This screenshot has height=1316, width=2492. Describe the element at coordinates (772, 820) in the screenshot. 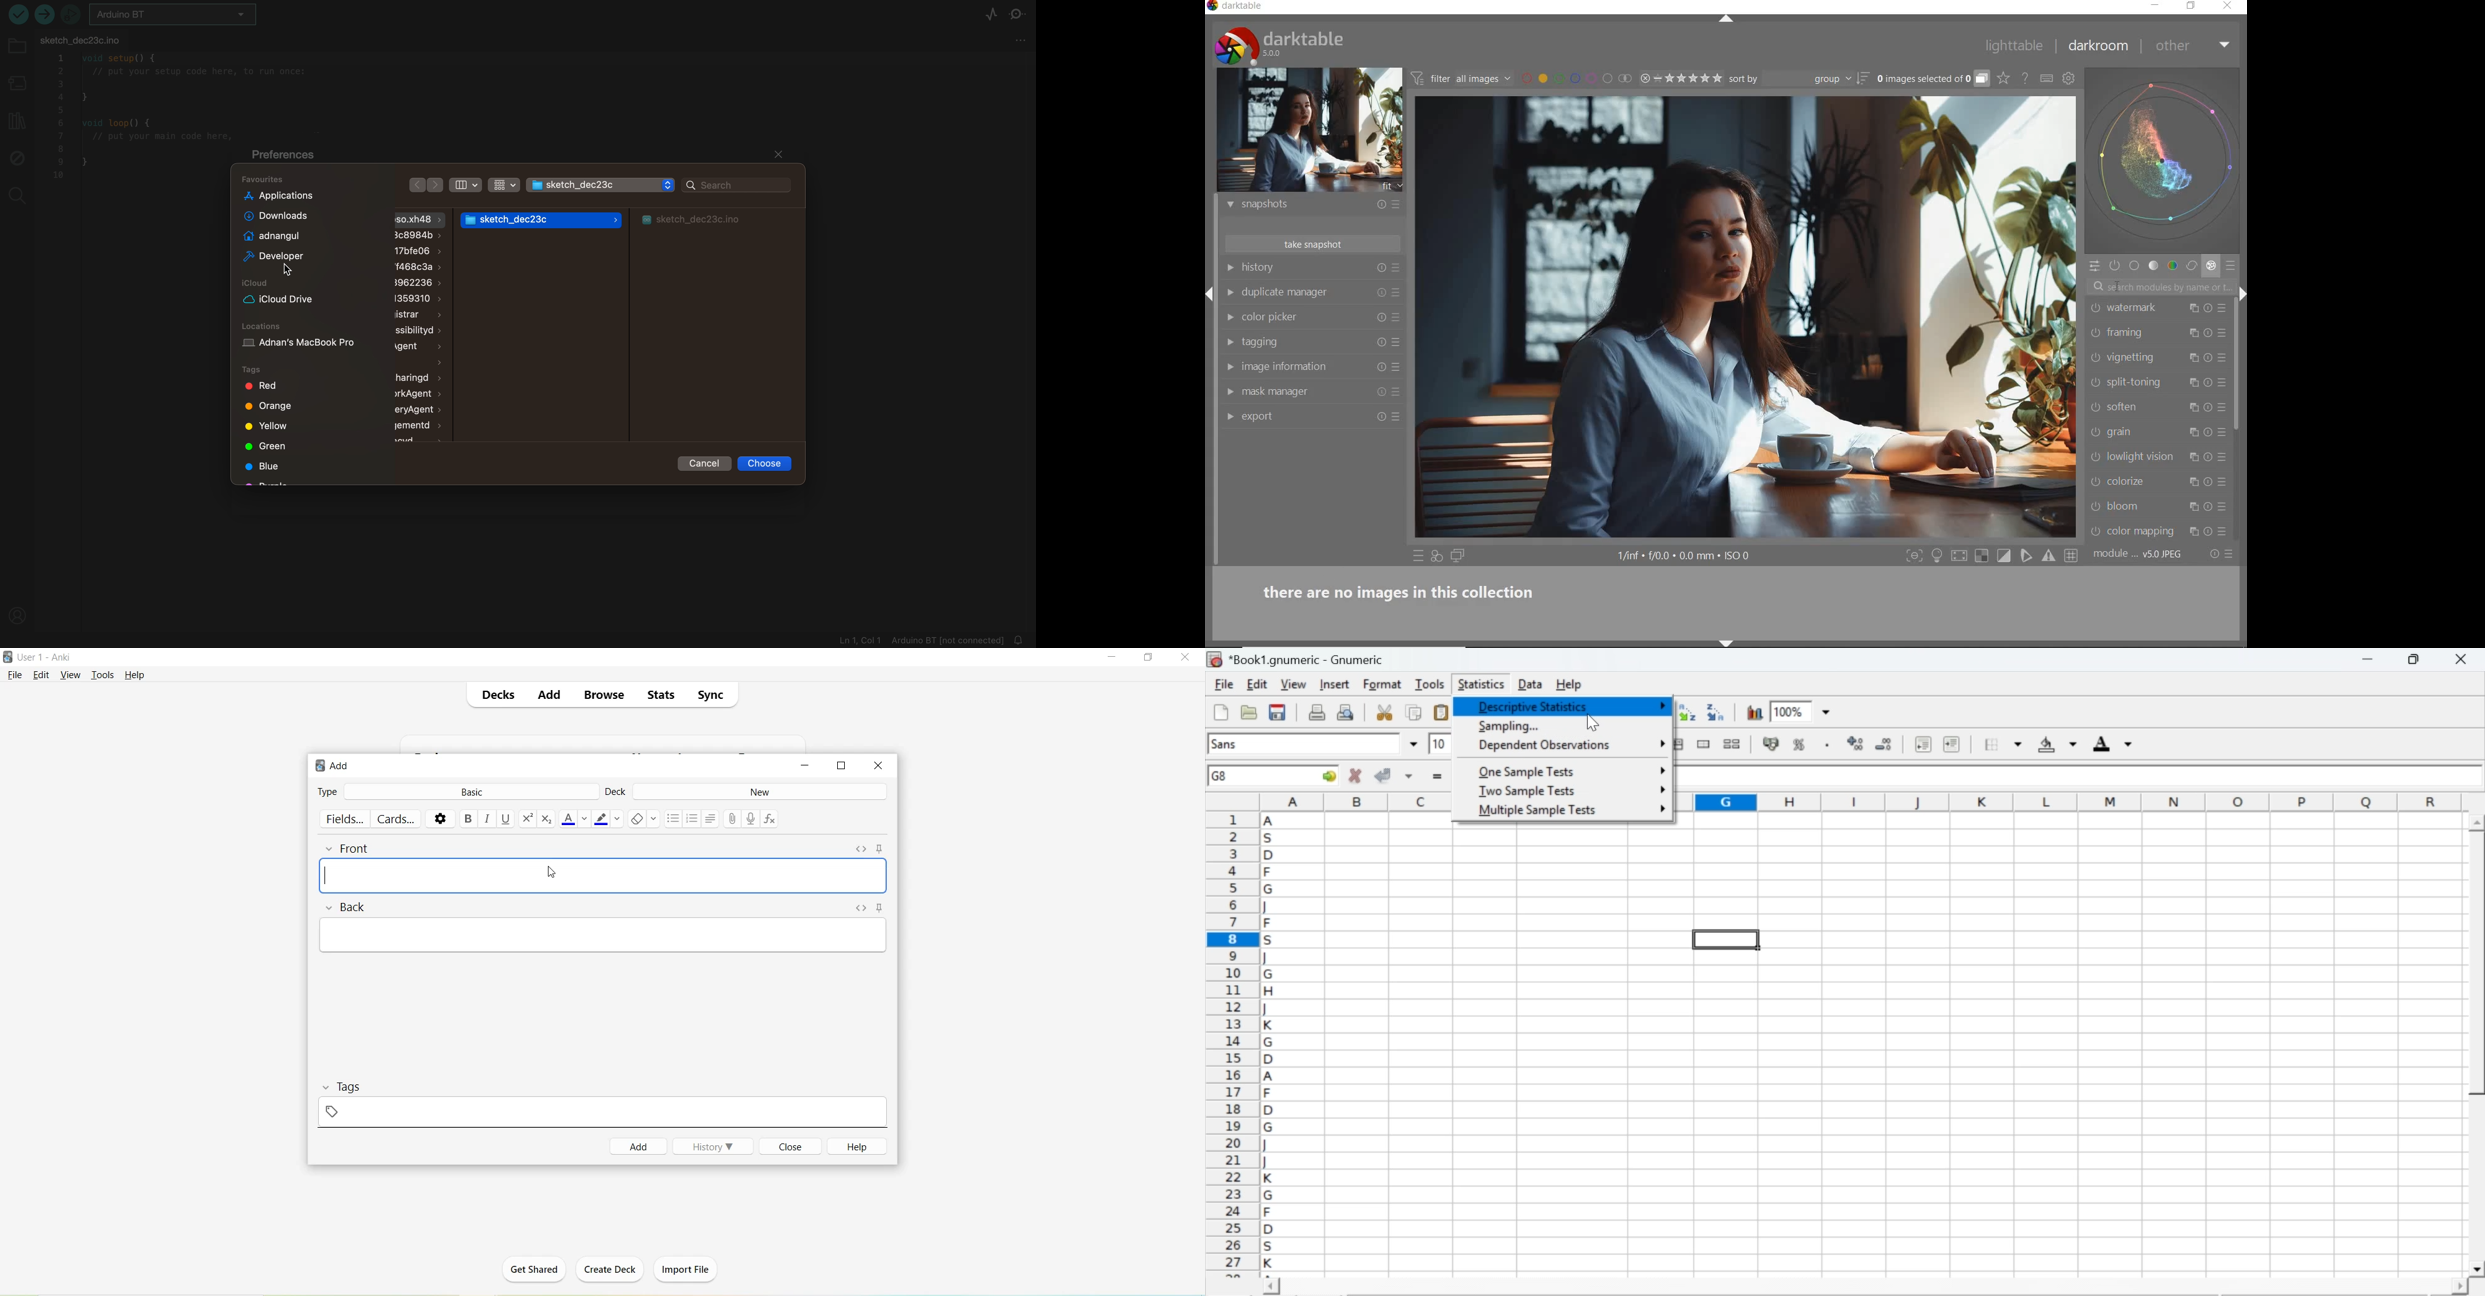

I see `Equations` at that location.